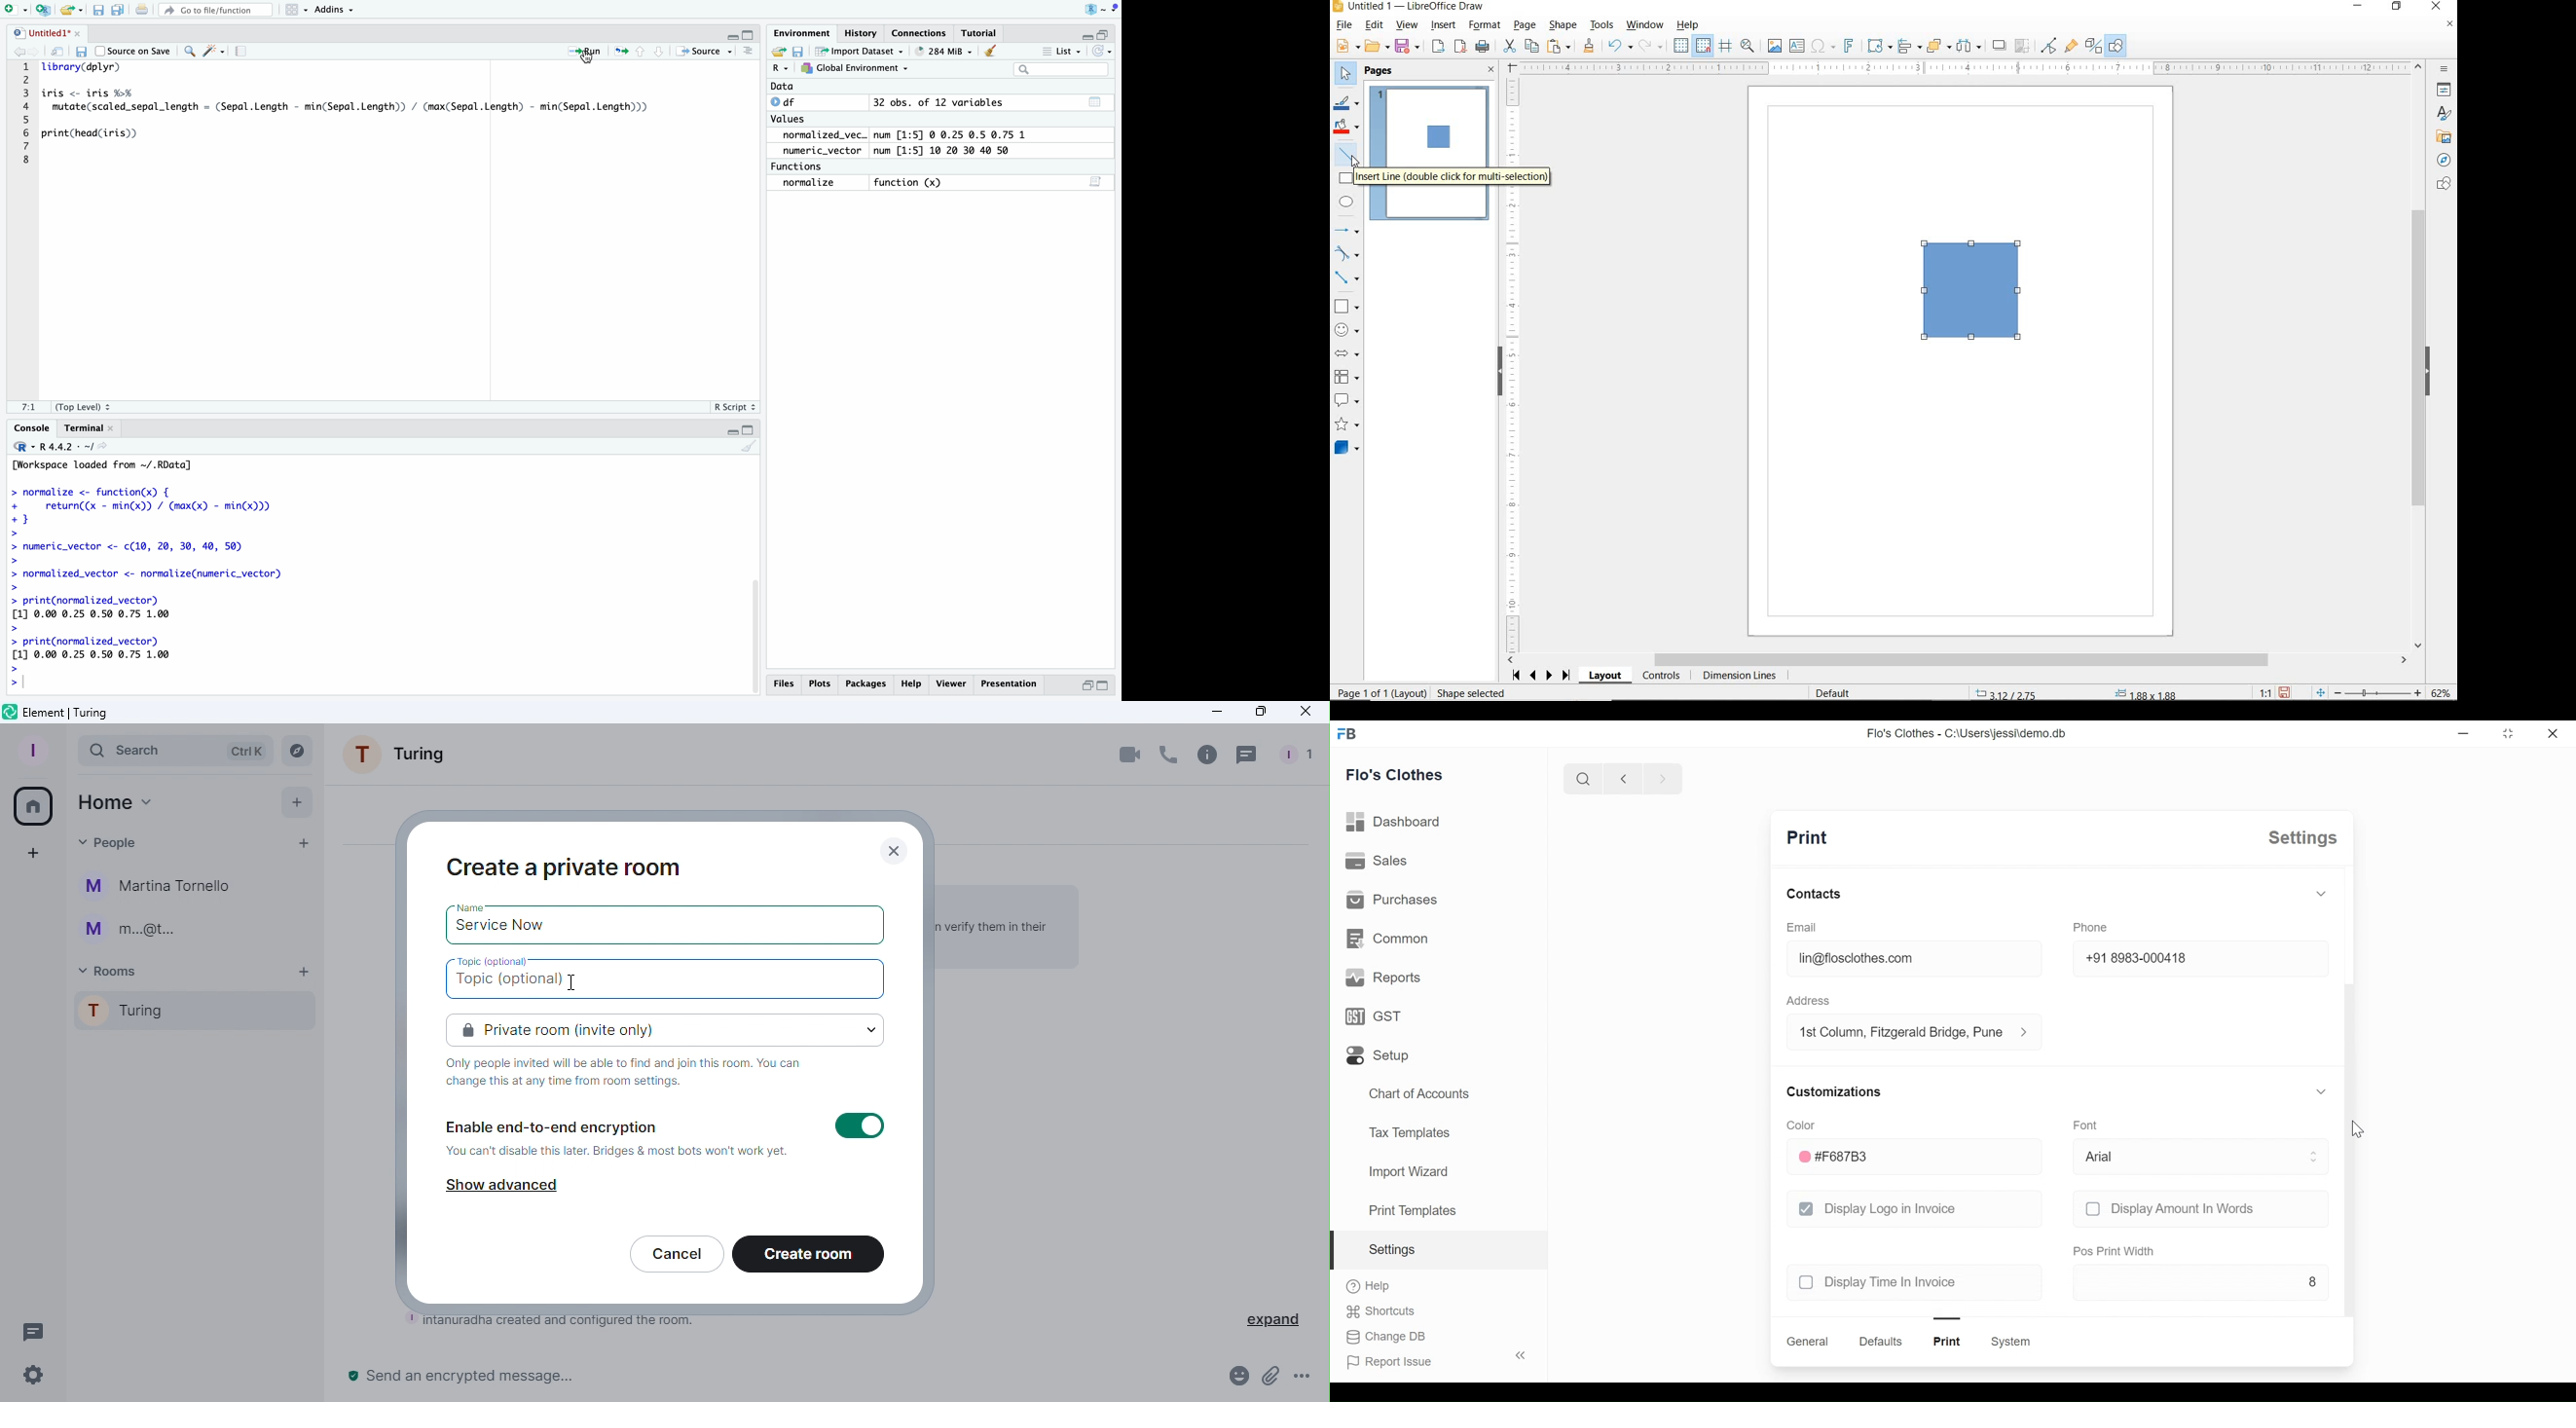  Describe the element at coordinates (1343, 26) in the screenshot. I see `FILE` at that location.